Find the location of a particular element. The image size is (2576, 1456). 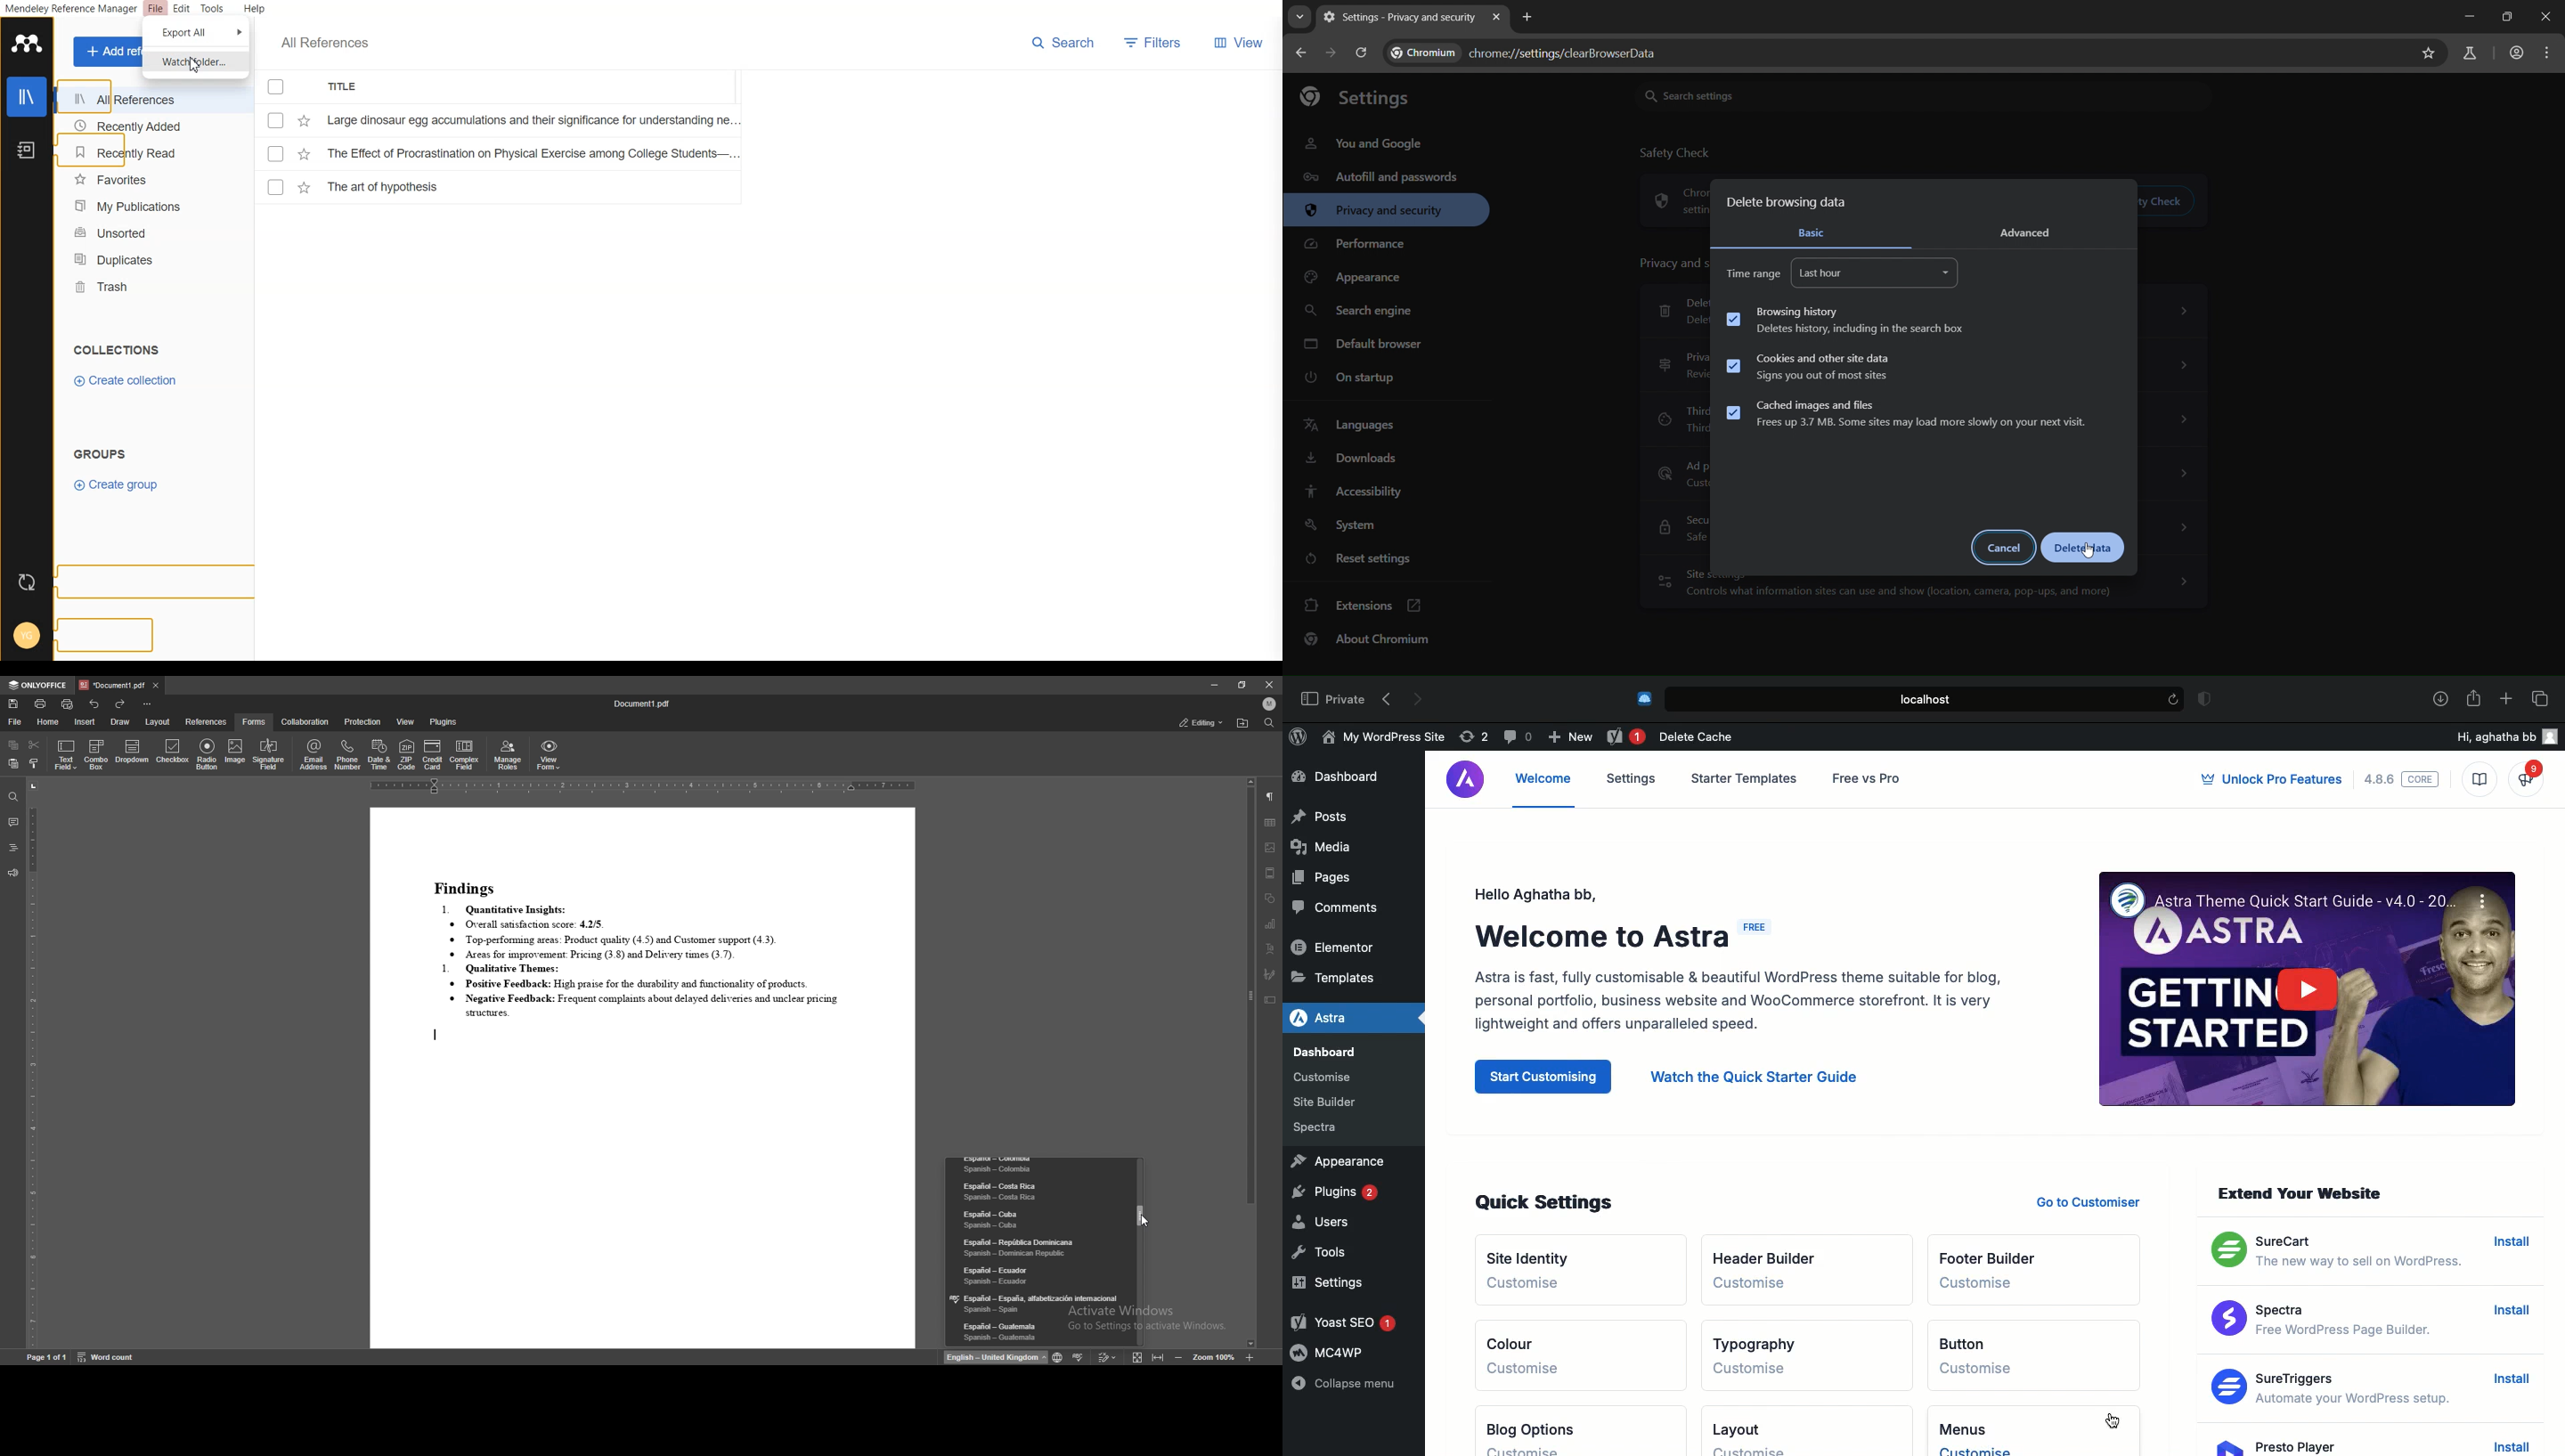

File is located at coordinates (501, 187).